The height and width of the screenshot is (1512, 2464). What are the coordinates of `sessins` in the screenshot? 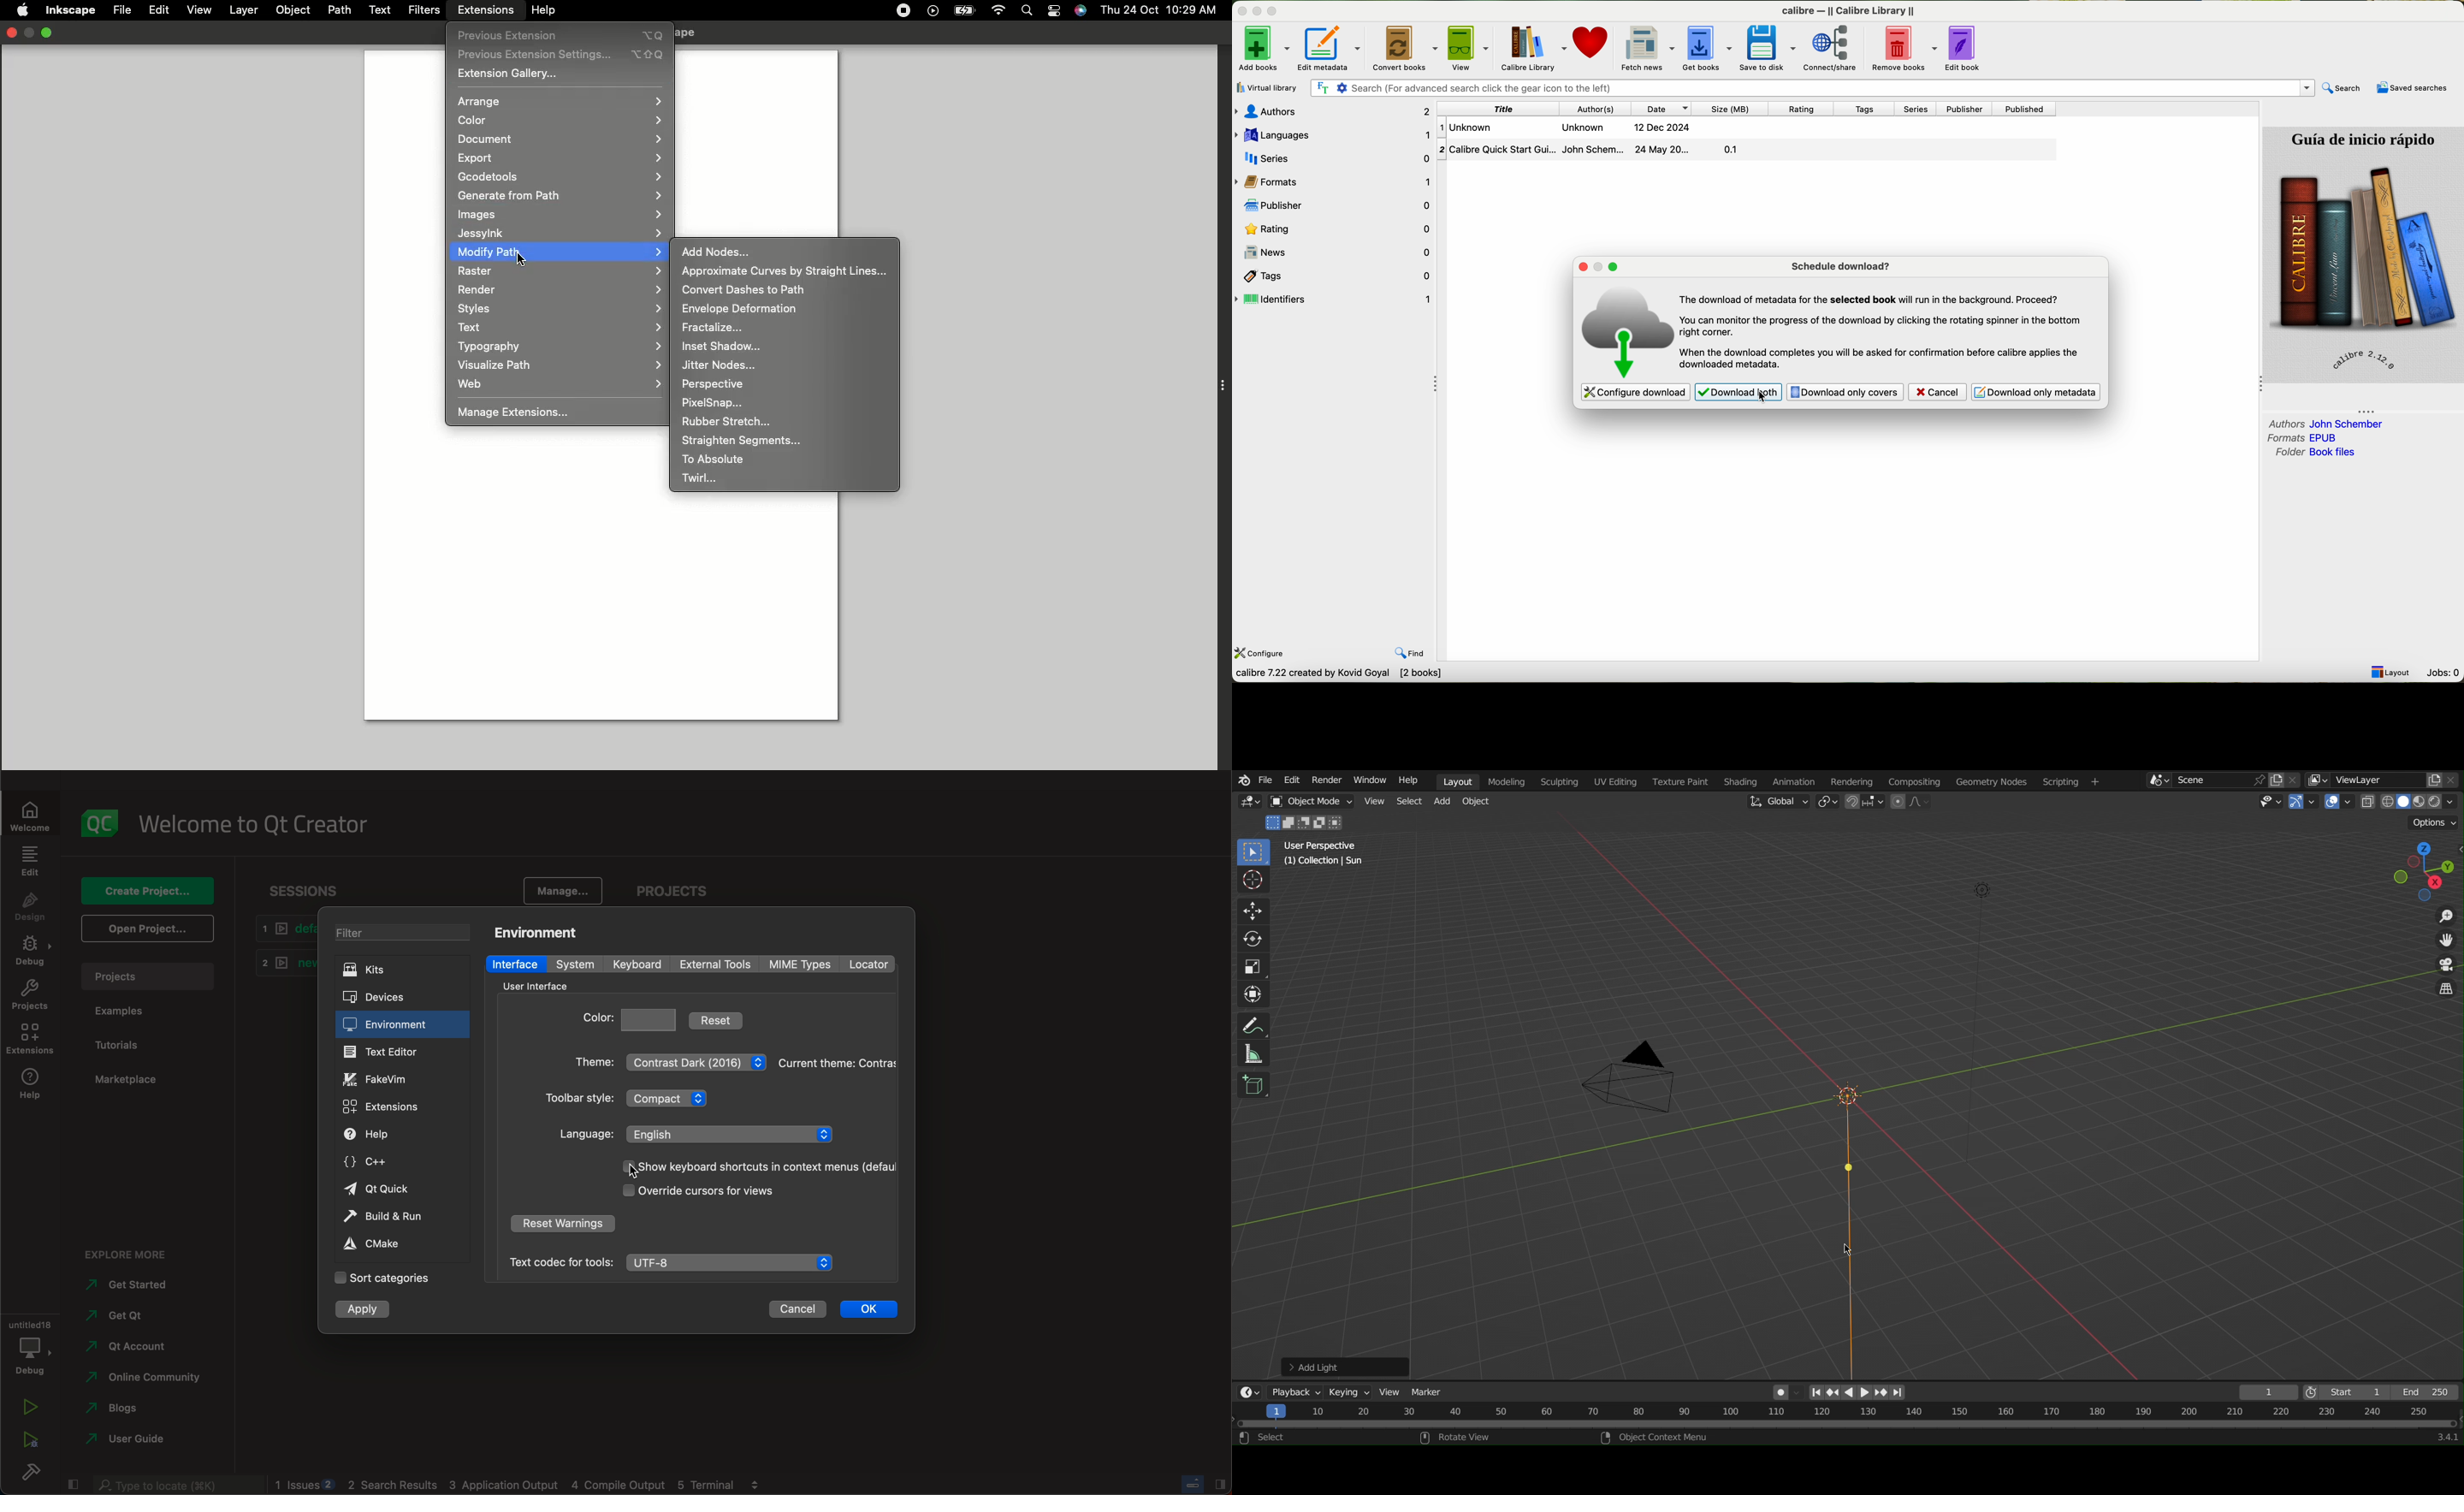 It's located at (308, 891).